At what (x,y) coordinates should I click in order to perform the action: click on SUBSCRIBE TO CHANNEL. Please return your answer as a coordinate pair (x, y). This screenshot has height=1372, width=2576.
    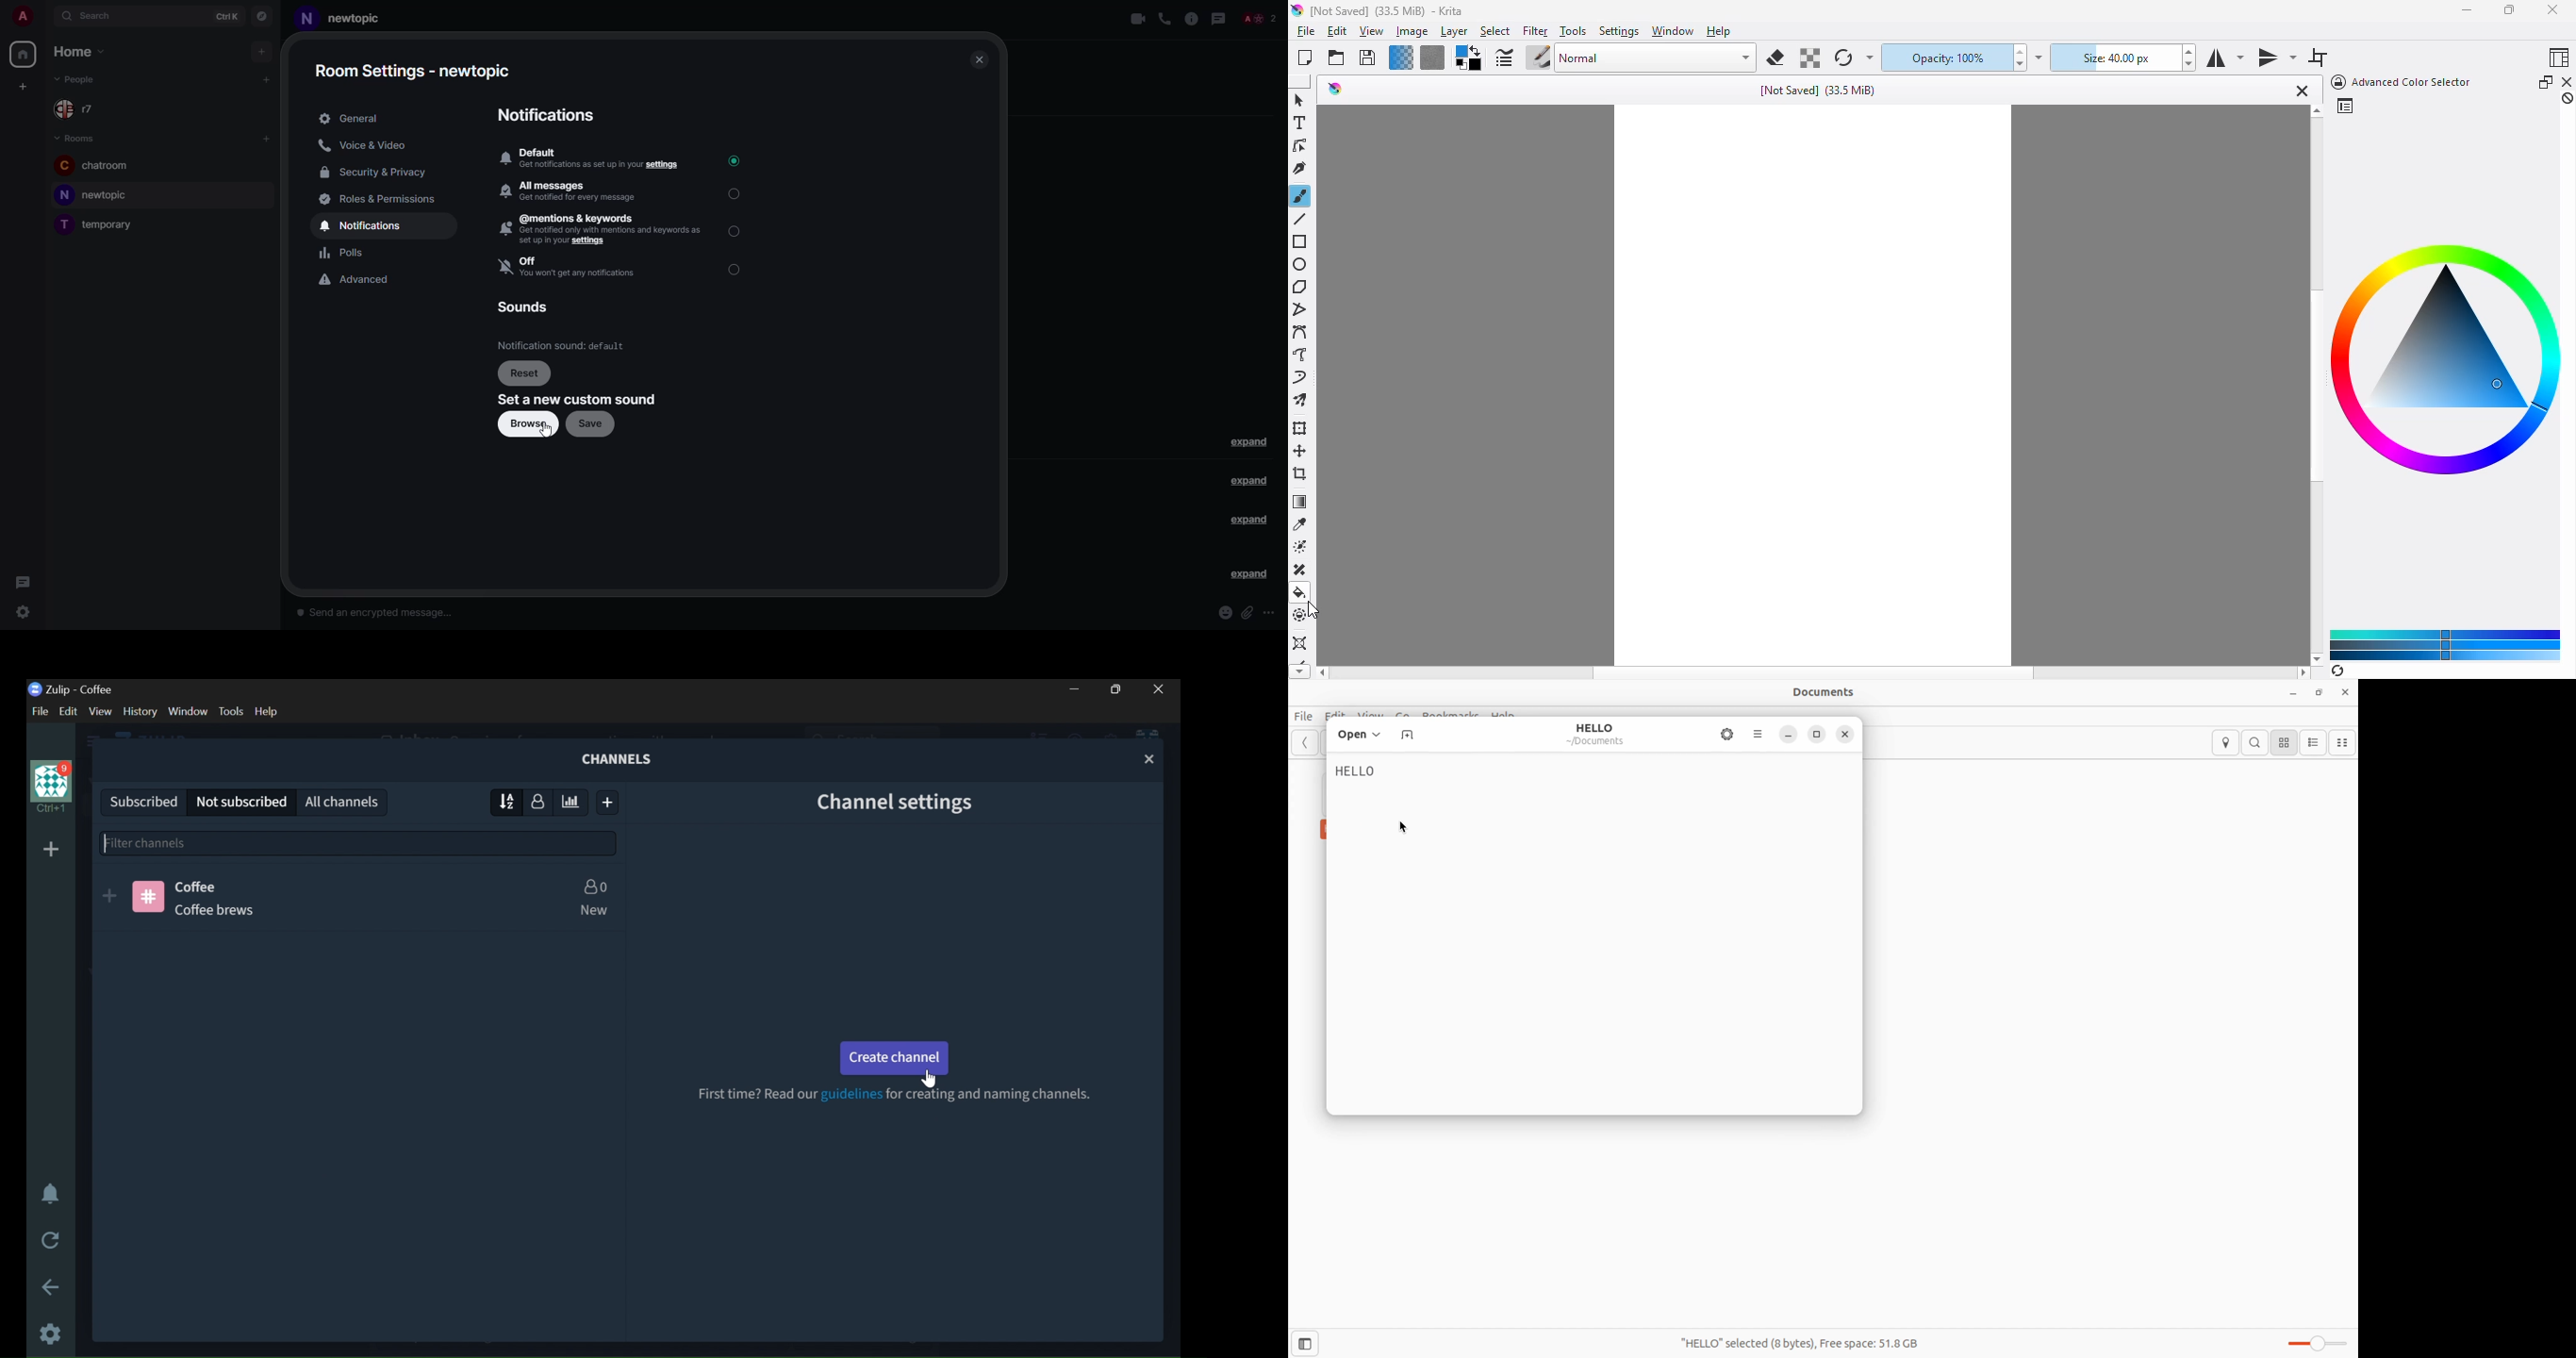
    Looking at the image, I should click on (109, 896).